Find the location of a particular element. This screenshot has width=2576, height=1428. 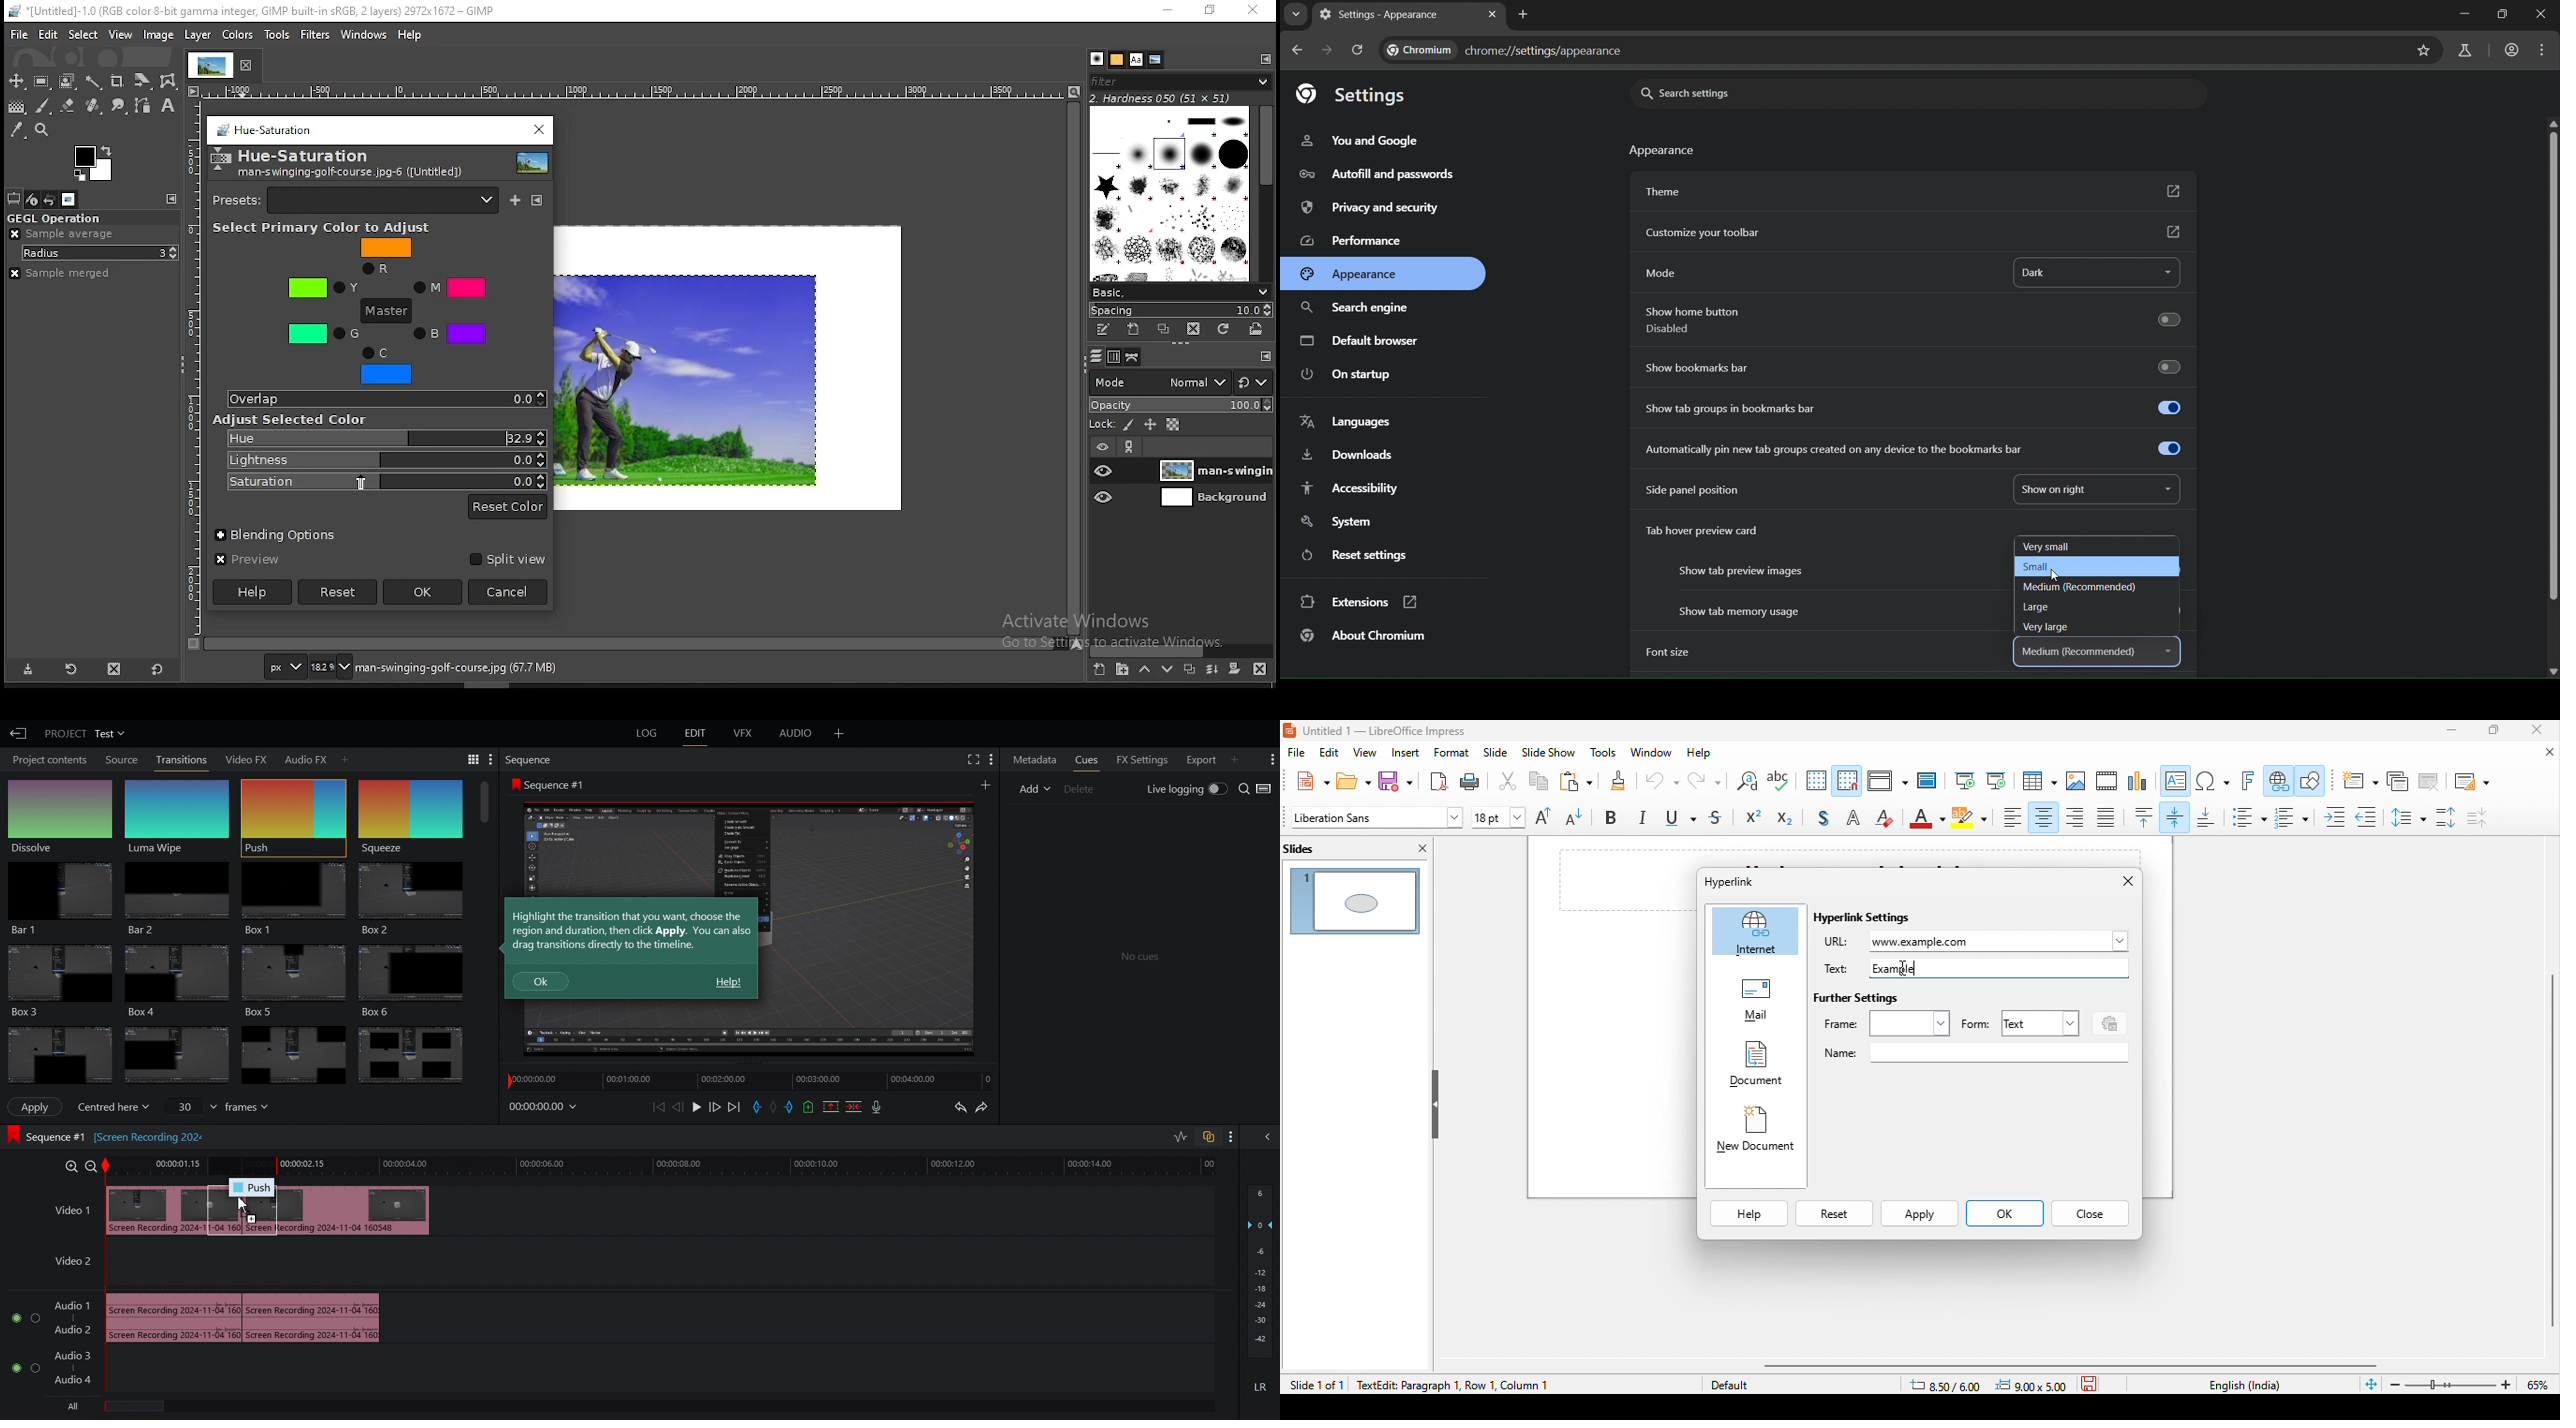

Apply is located at coordinates (36, 1106).